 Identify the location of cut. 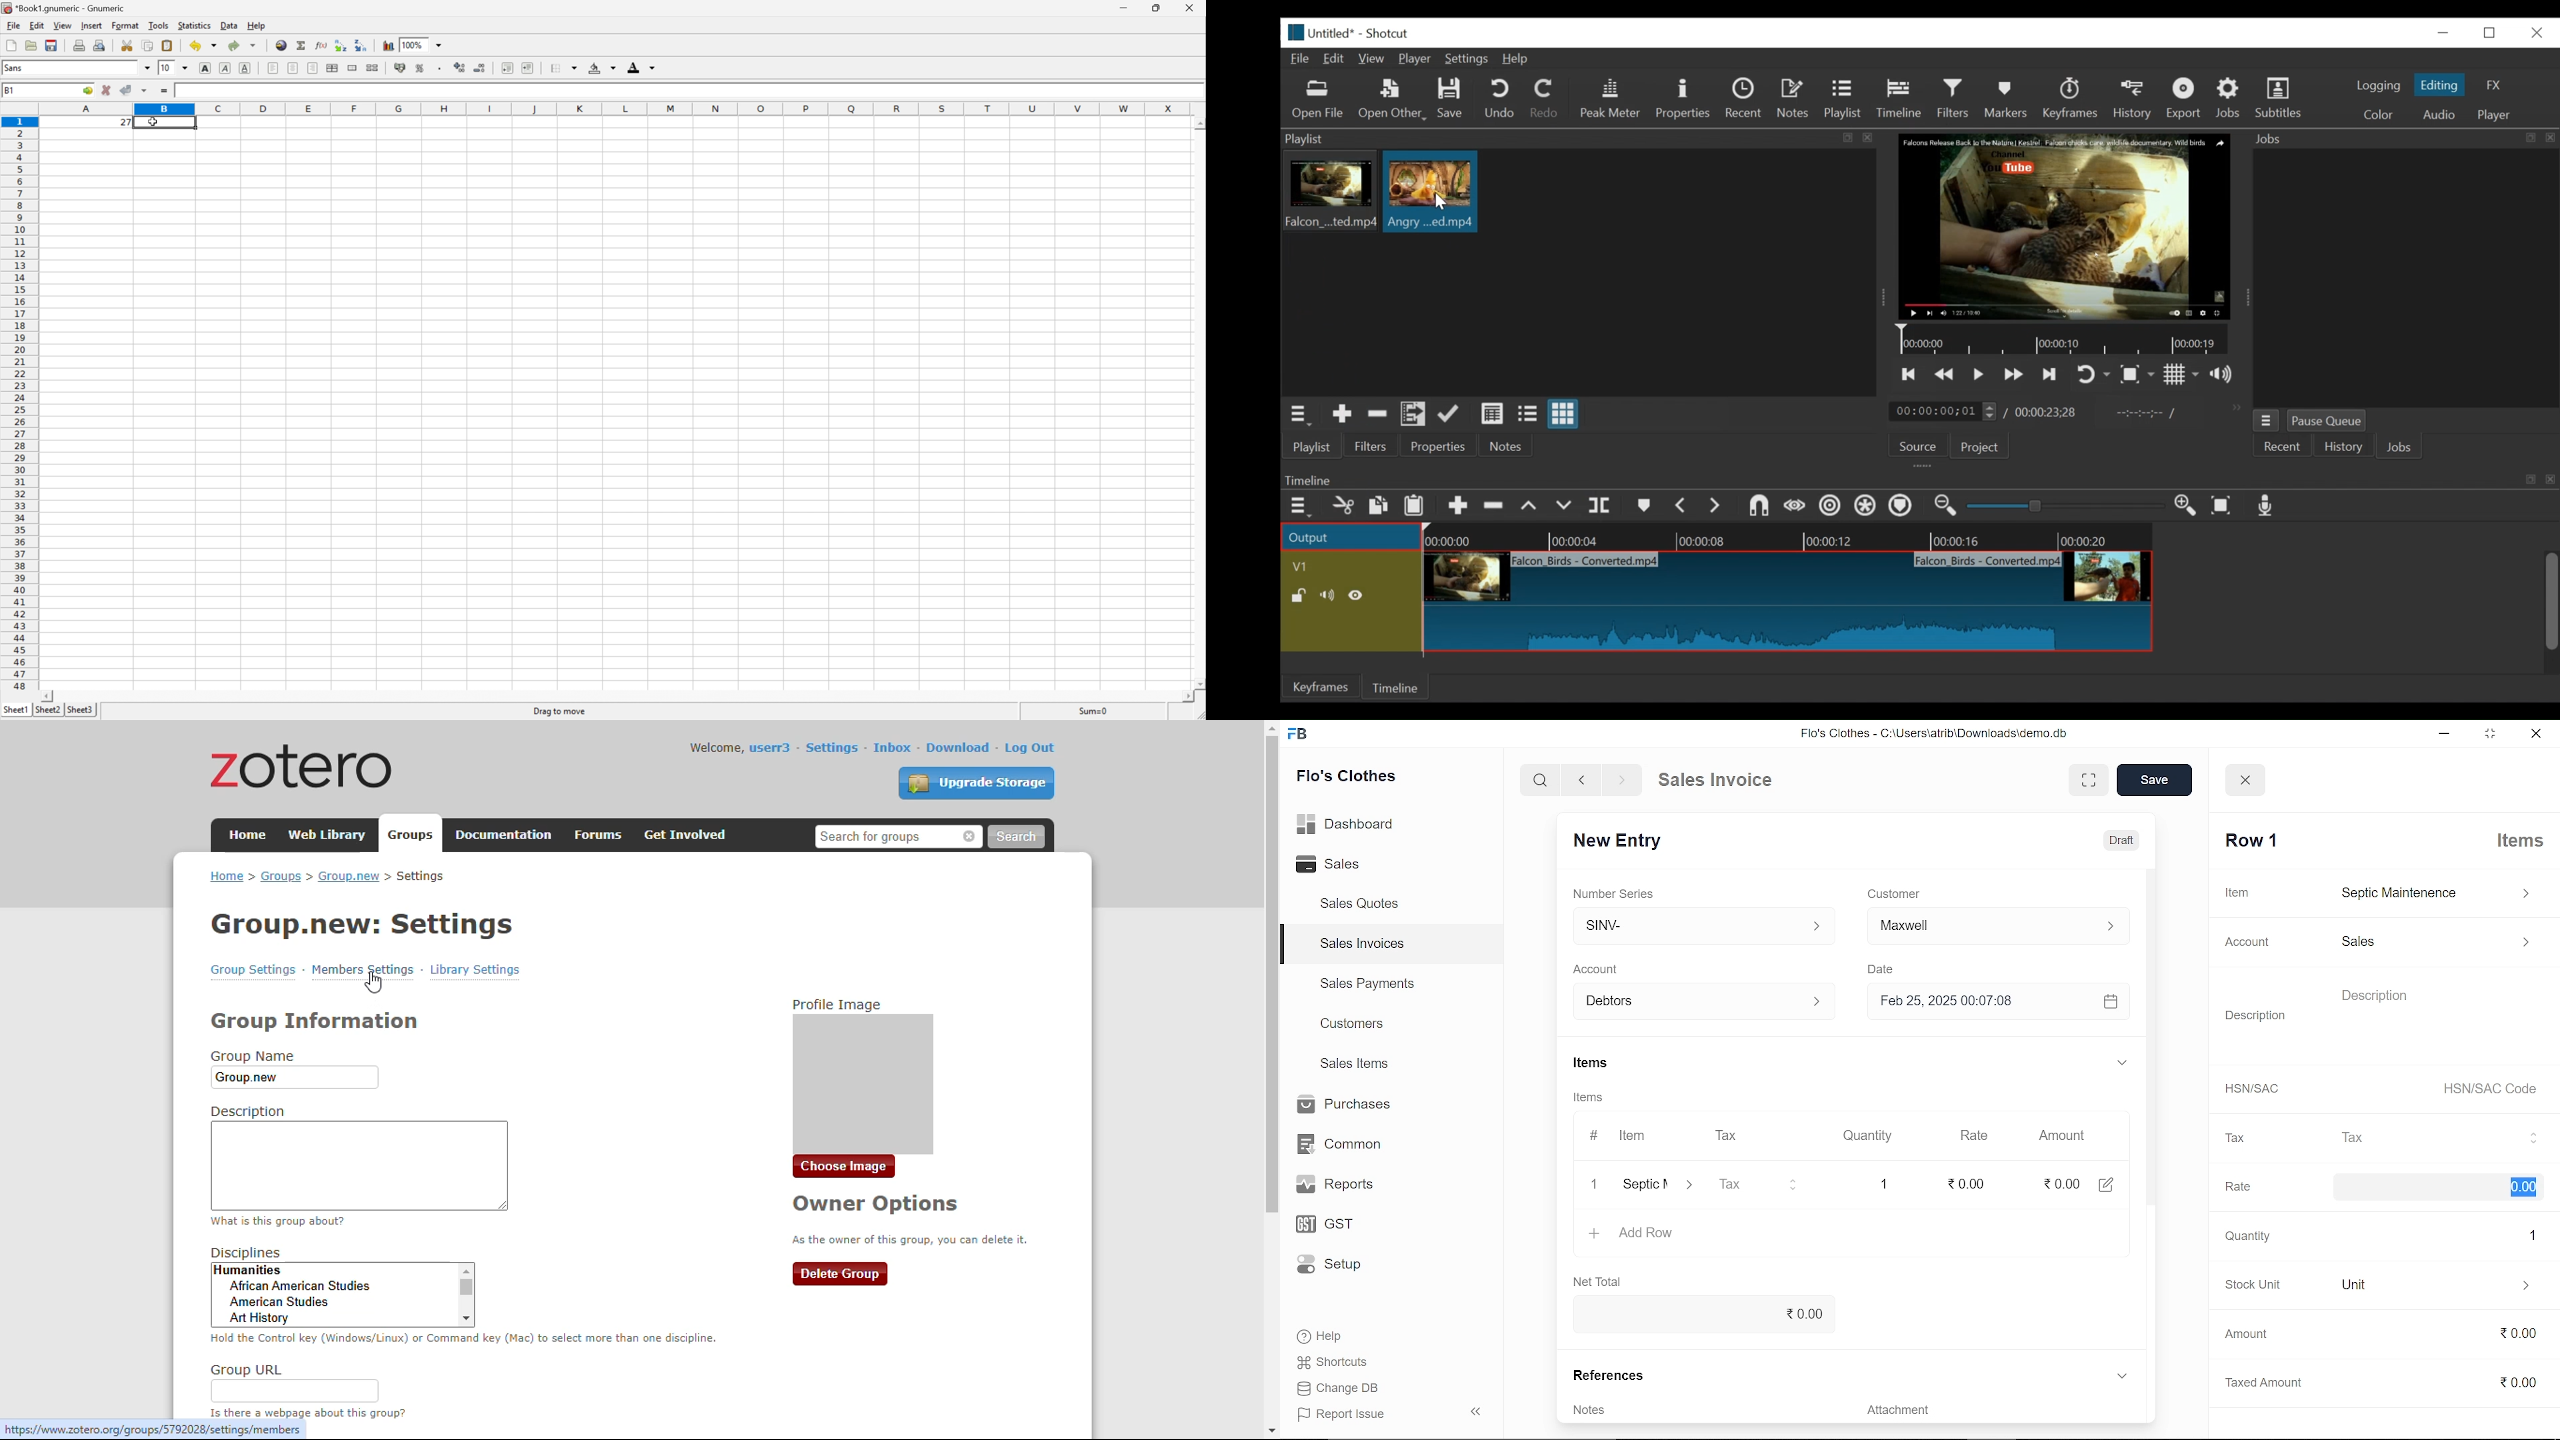
(1342, 507).